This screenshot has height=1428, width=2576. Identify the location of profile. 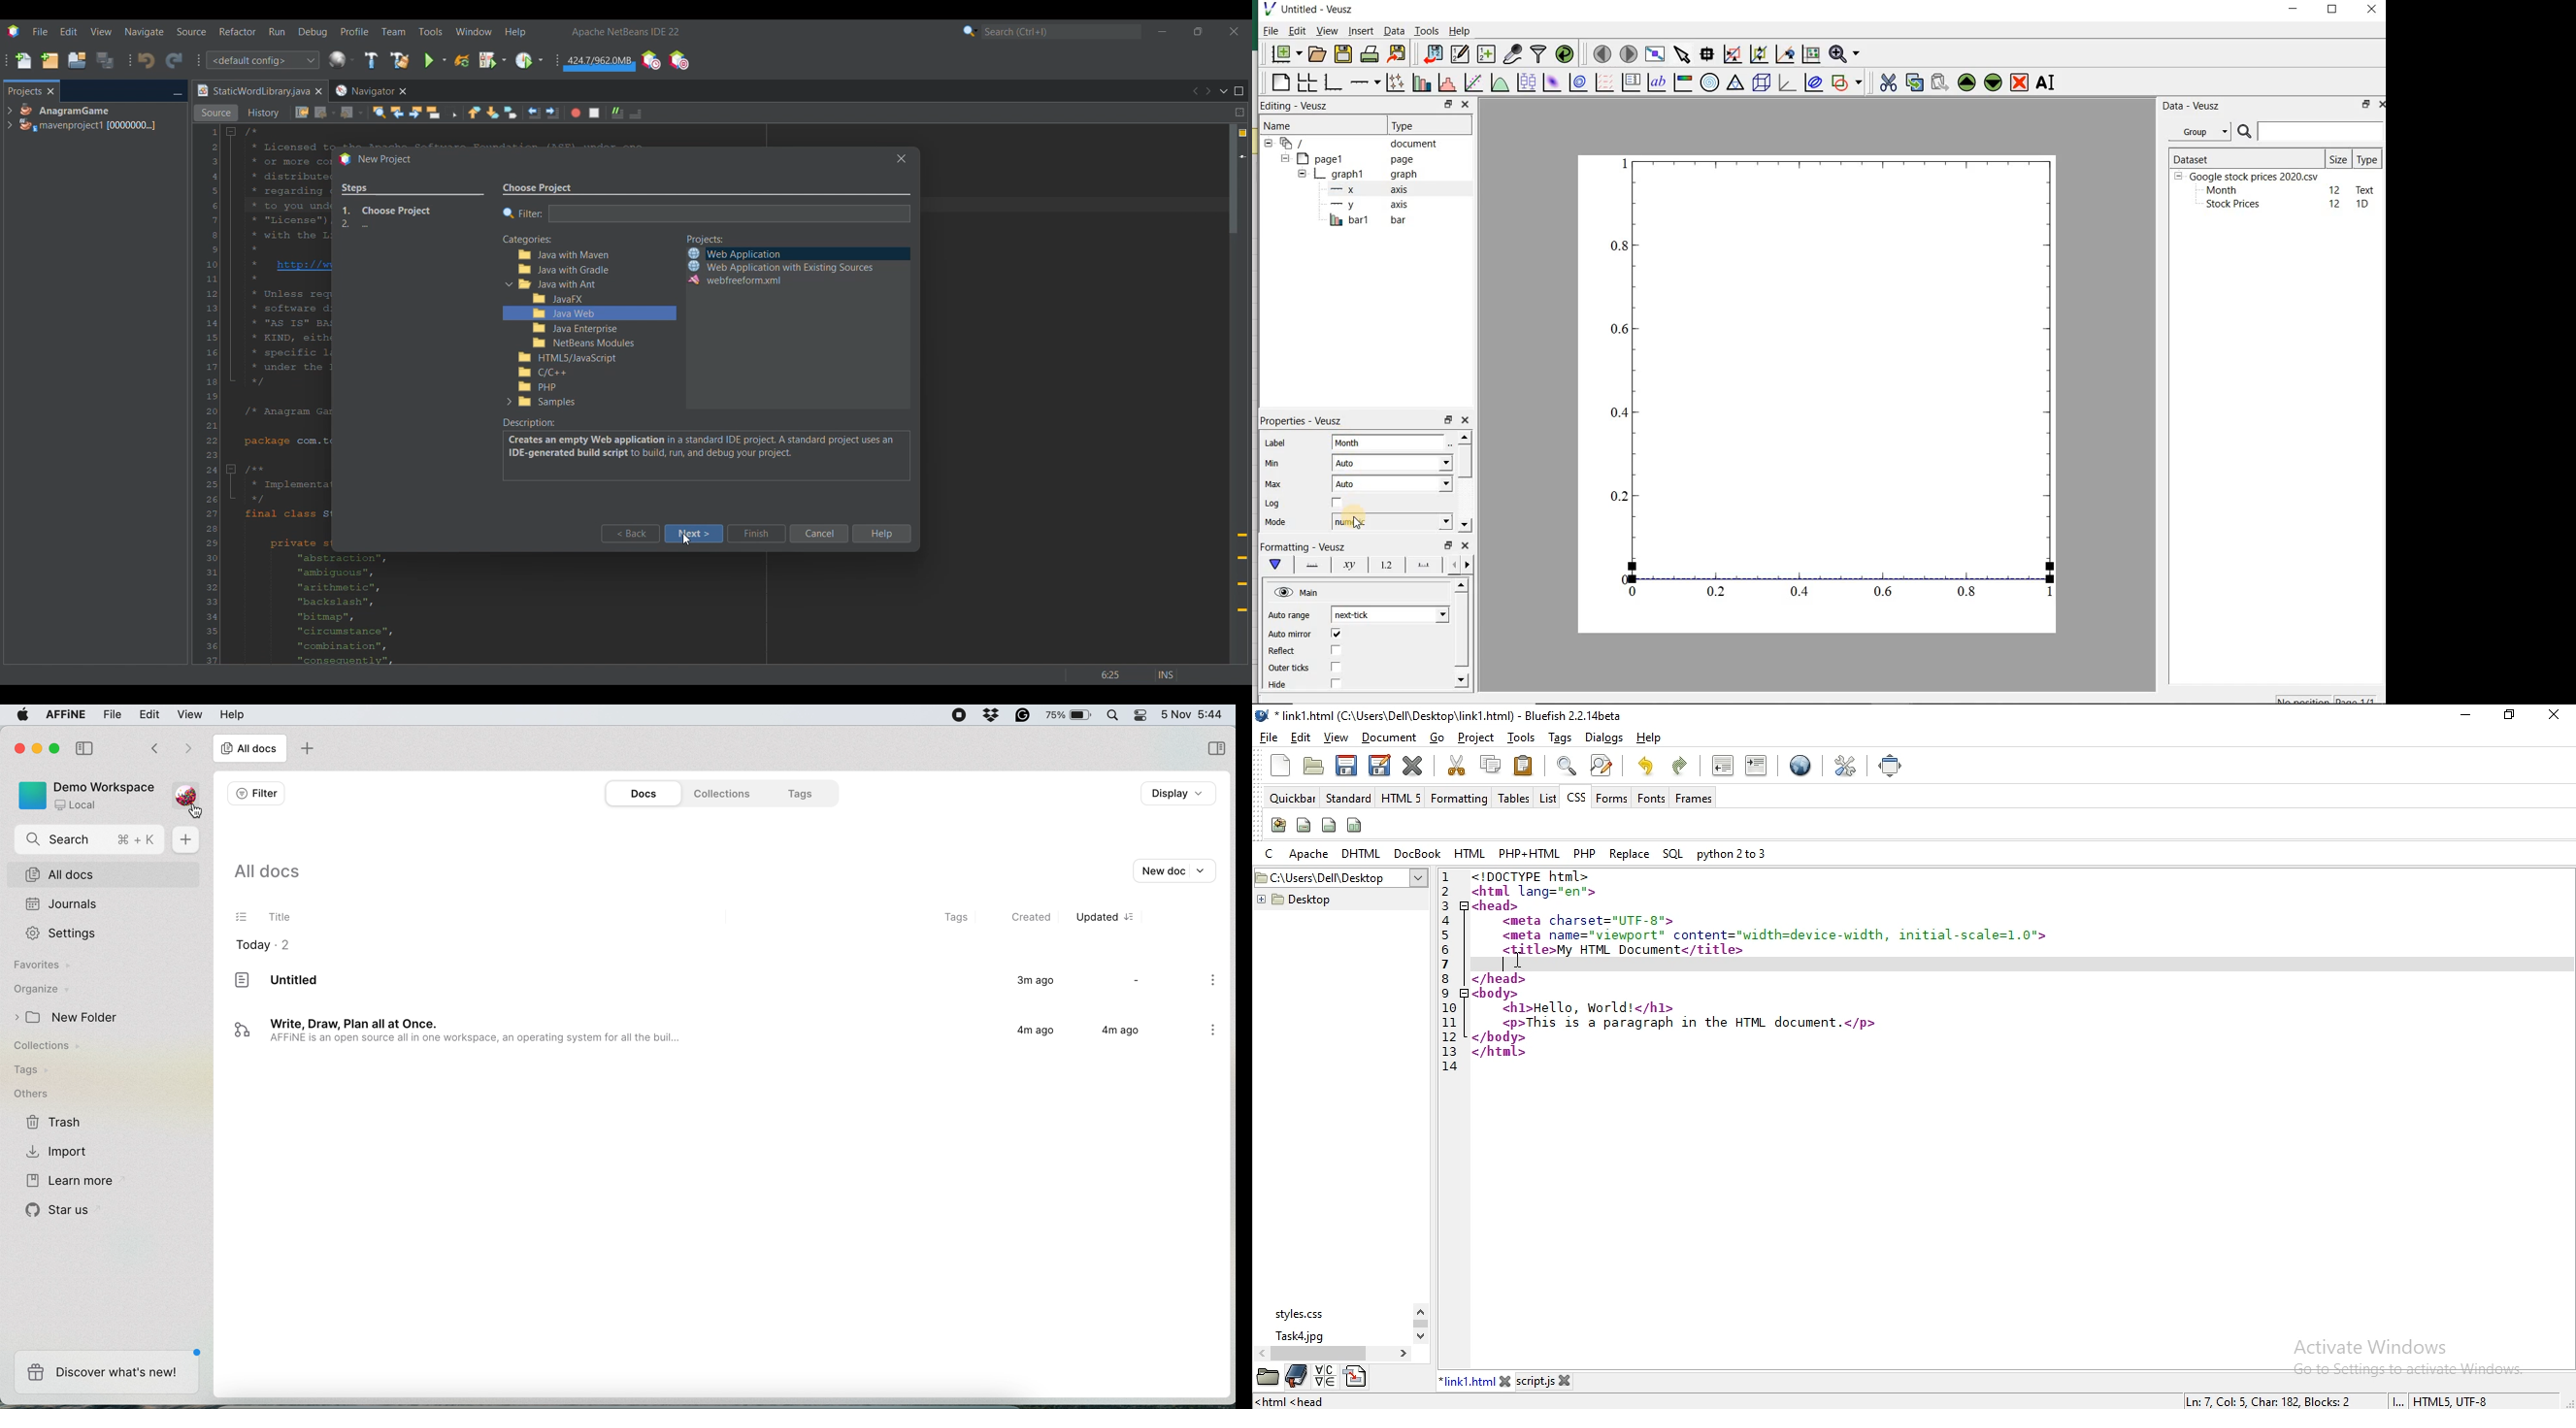
(183, 792).